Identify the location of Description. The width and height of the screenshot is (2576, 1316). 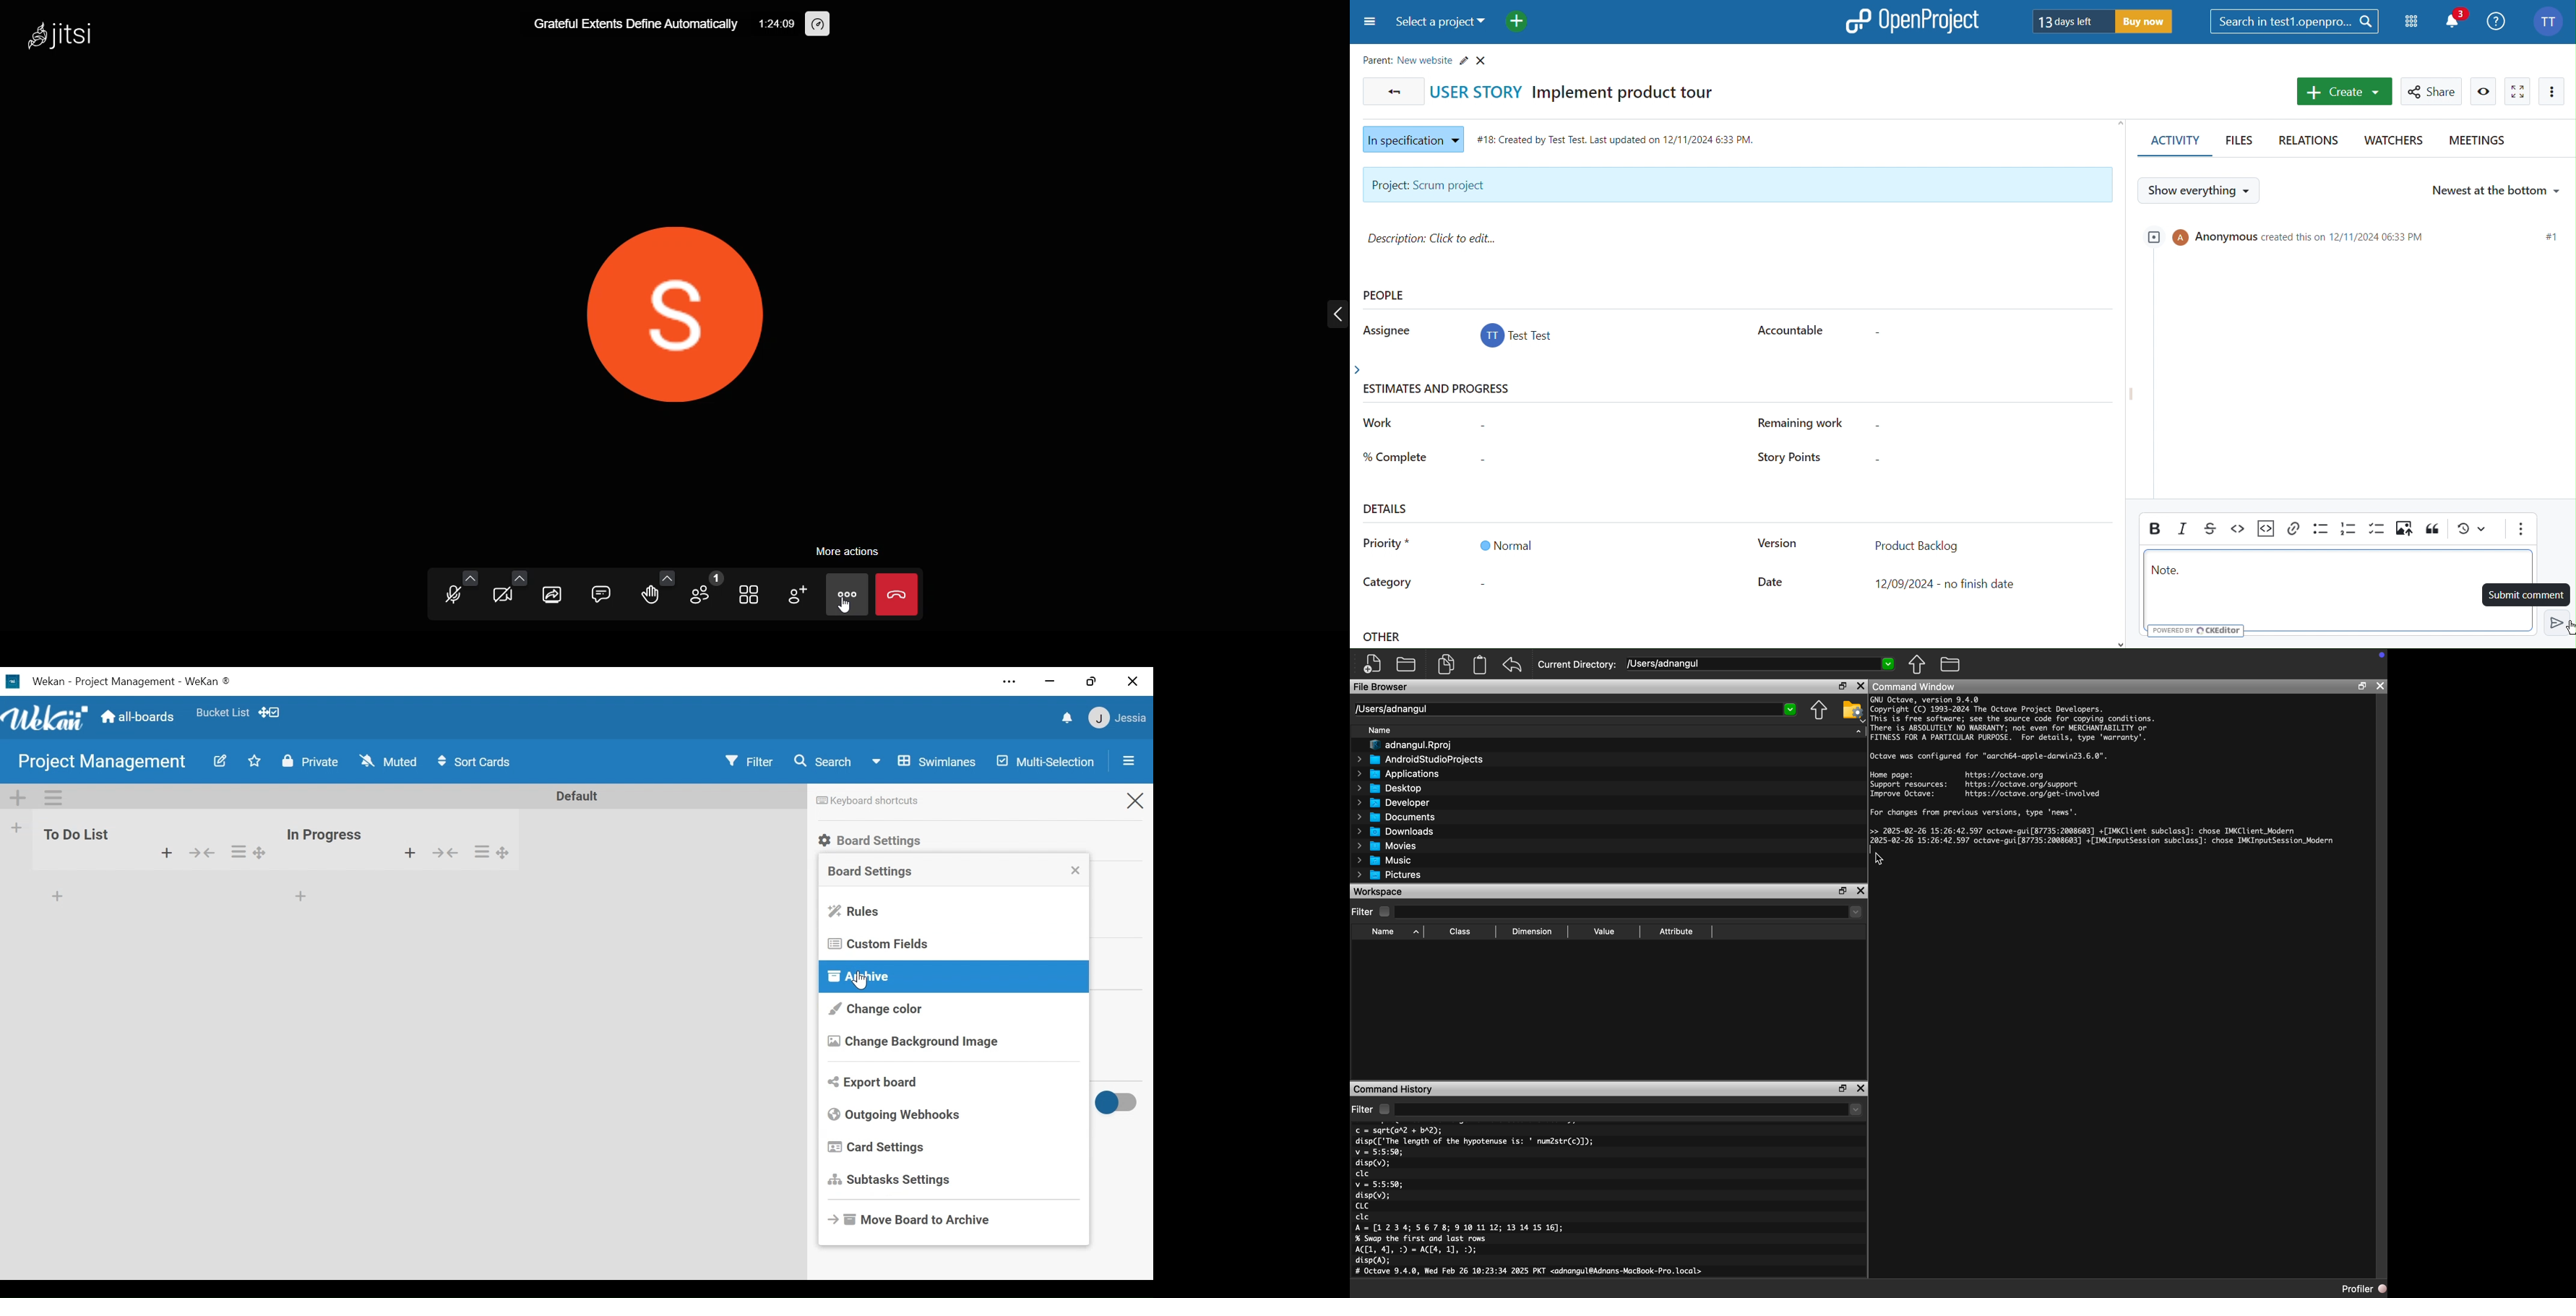
(1436, 238).